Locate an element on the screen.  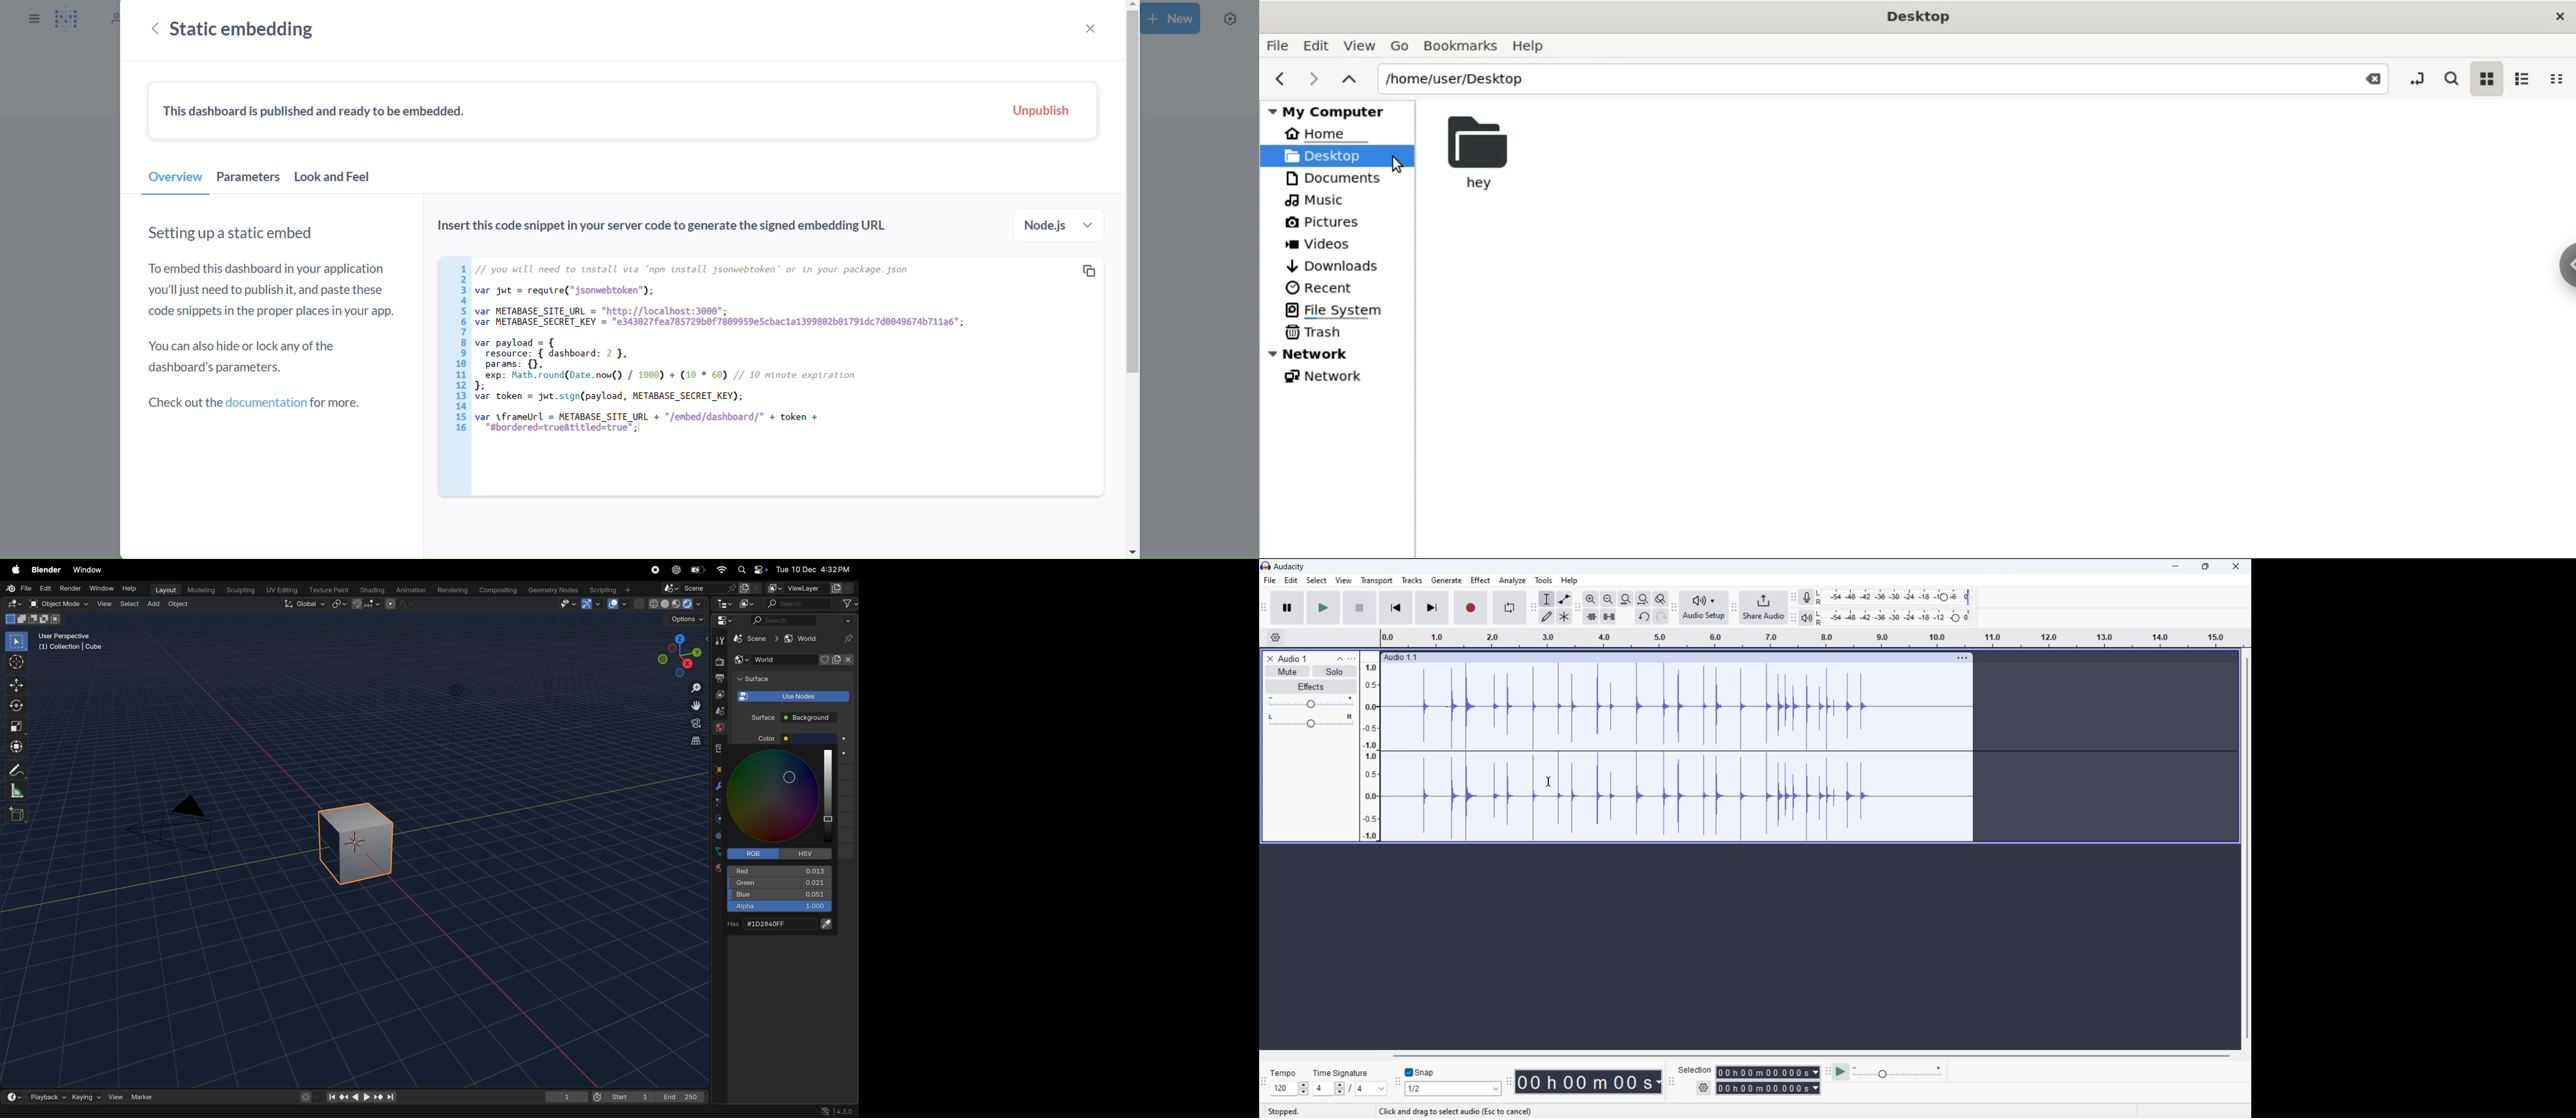
tools toolbar is located at coordinates (1533, 608).